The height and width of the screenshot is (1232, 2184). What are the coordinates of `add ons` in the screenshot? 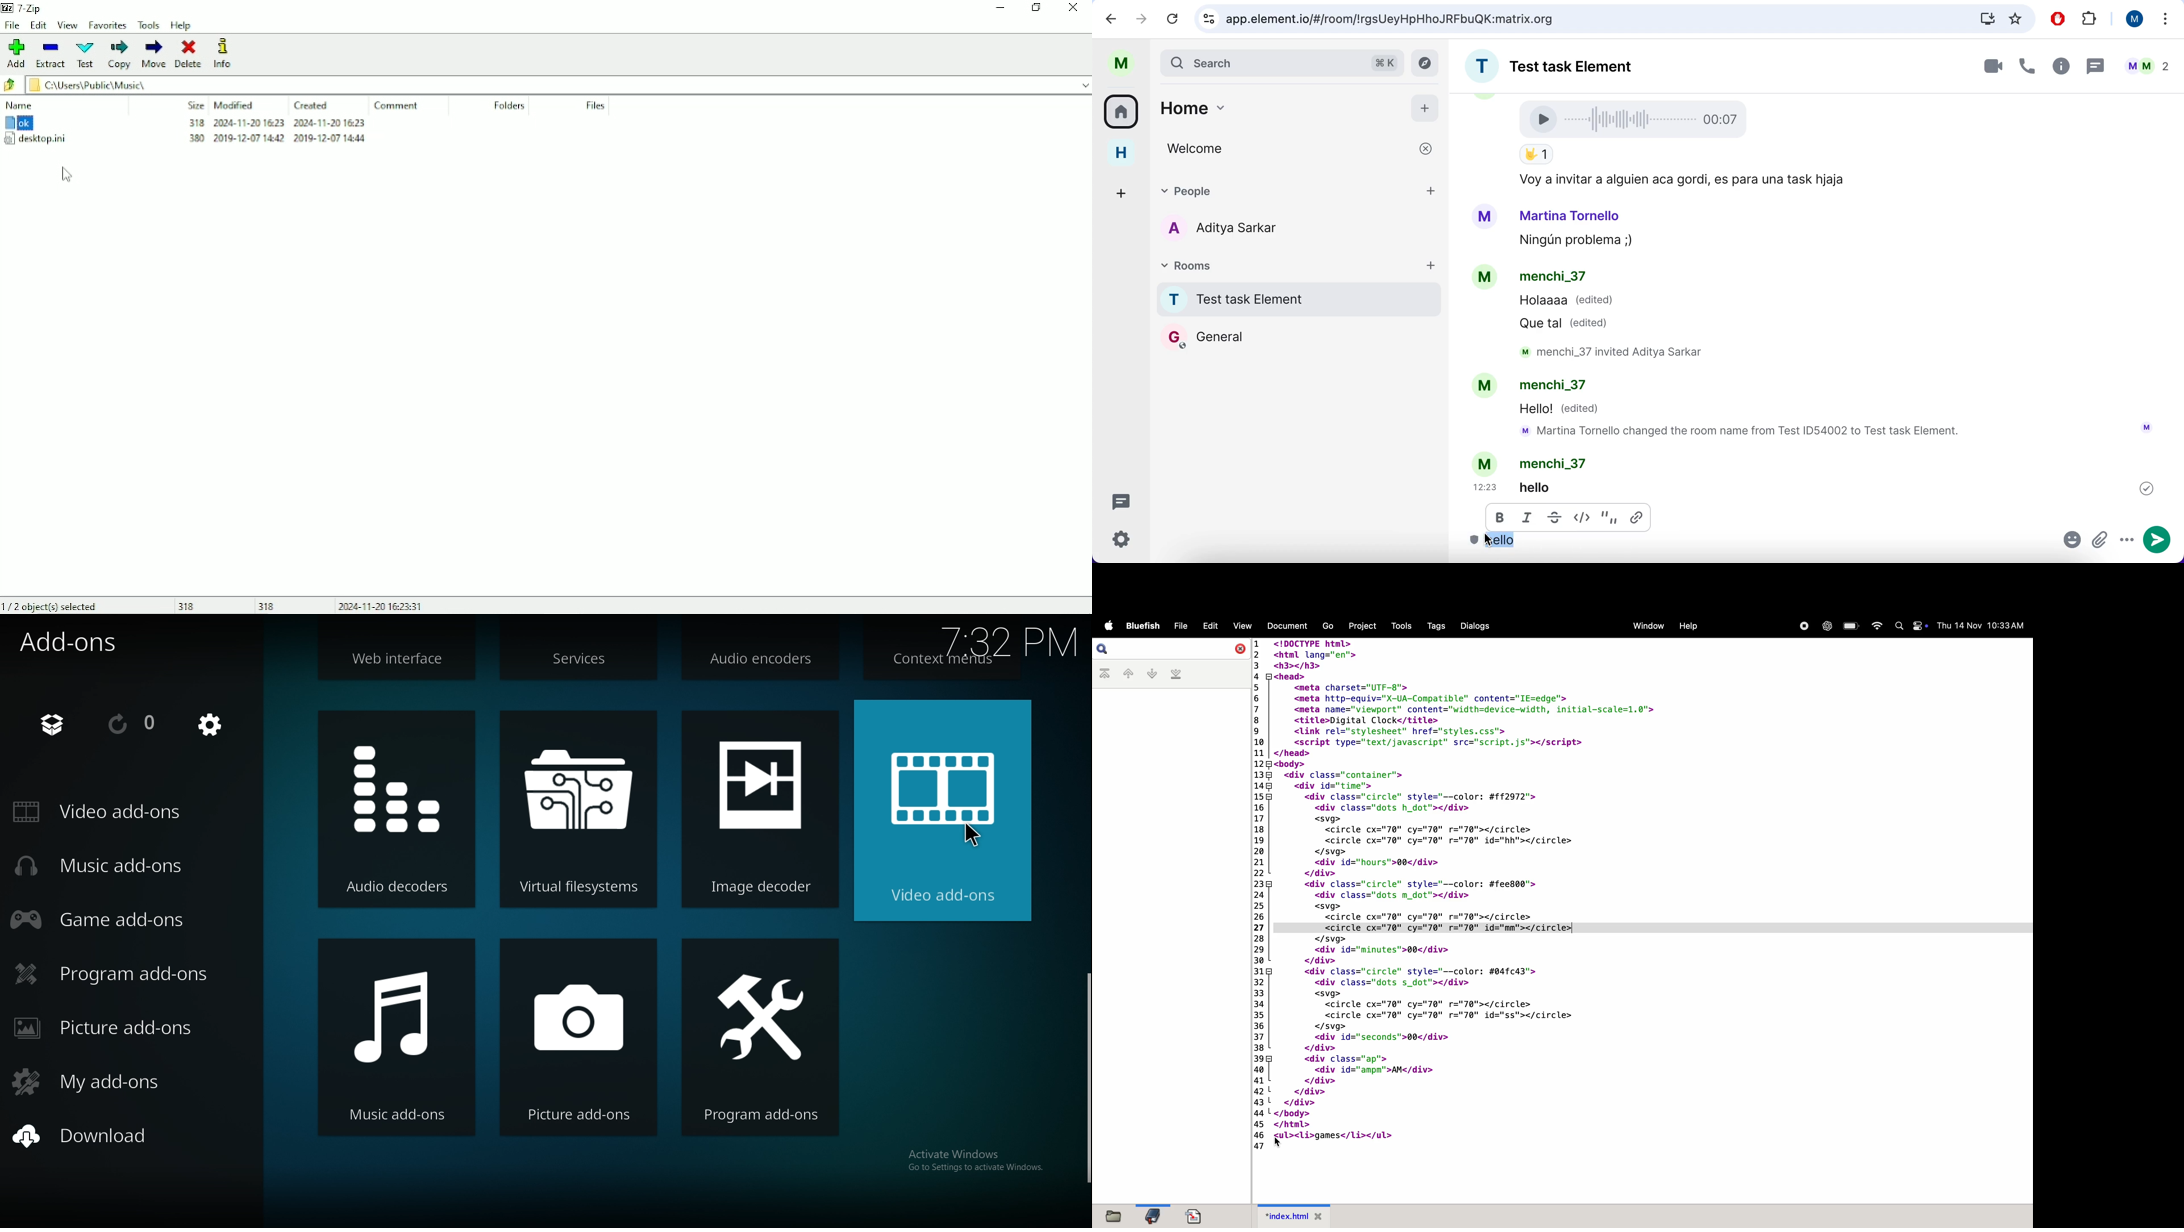 It's located at (77, 642).